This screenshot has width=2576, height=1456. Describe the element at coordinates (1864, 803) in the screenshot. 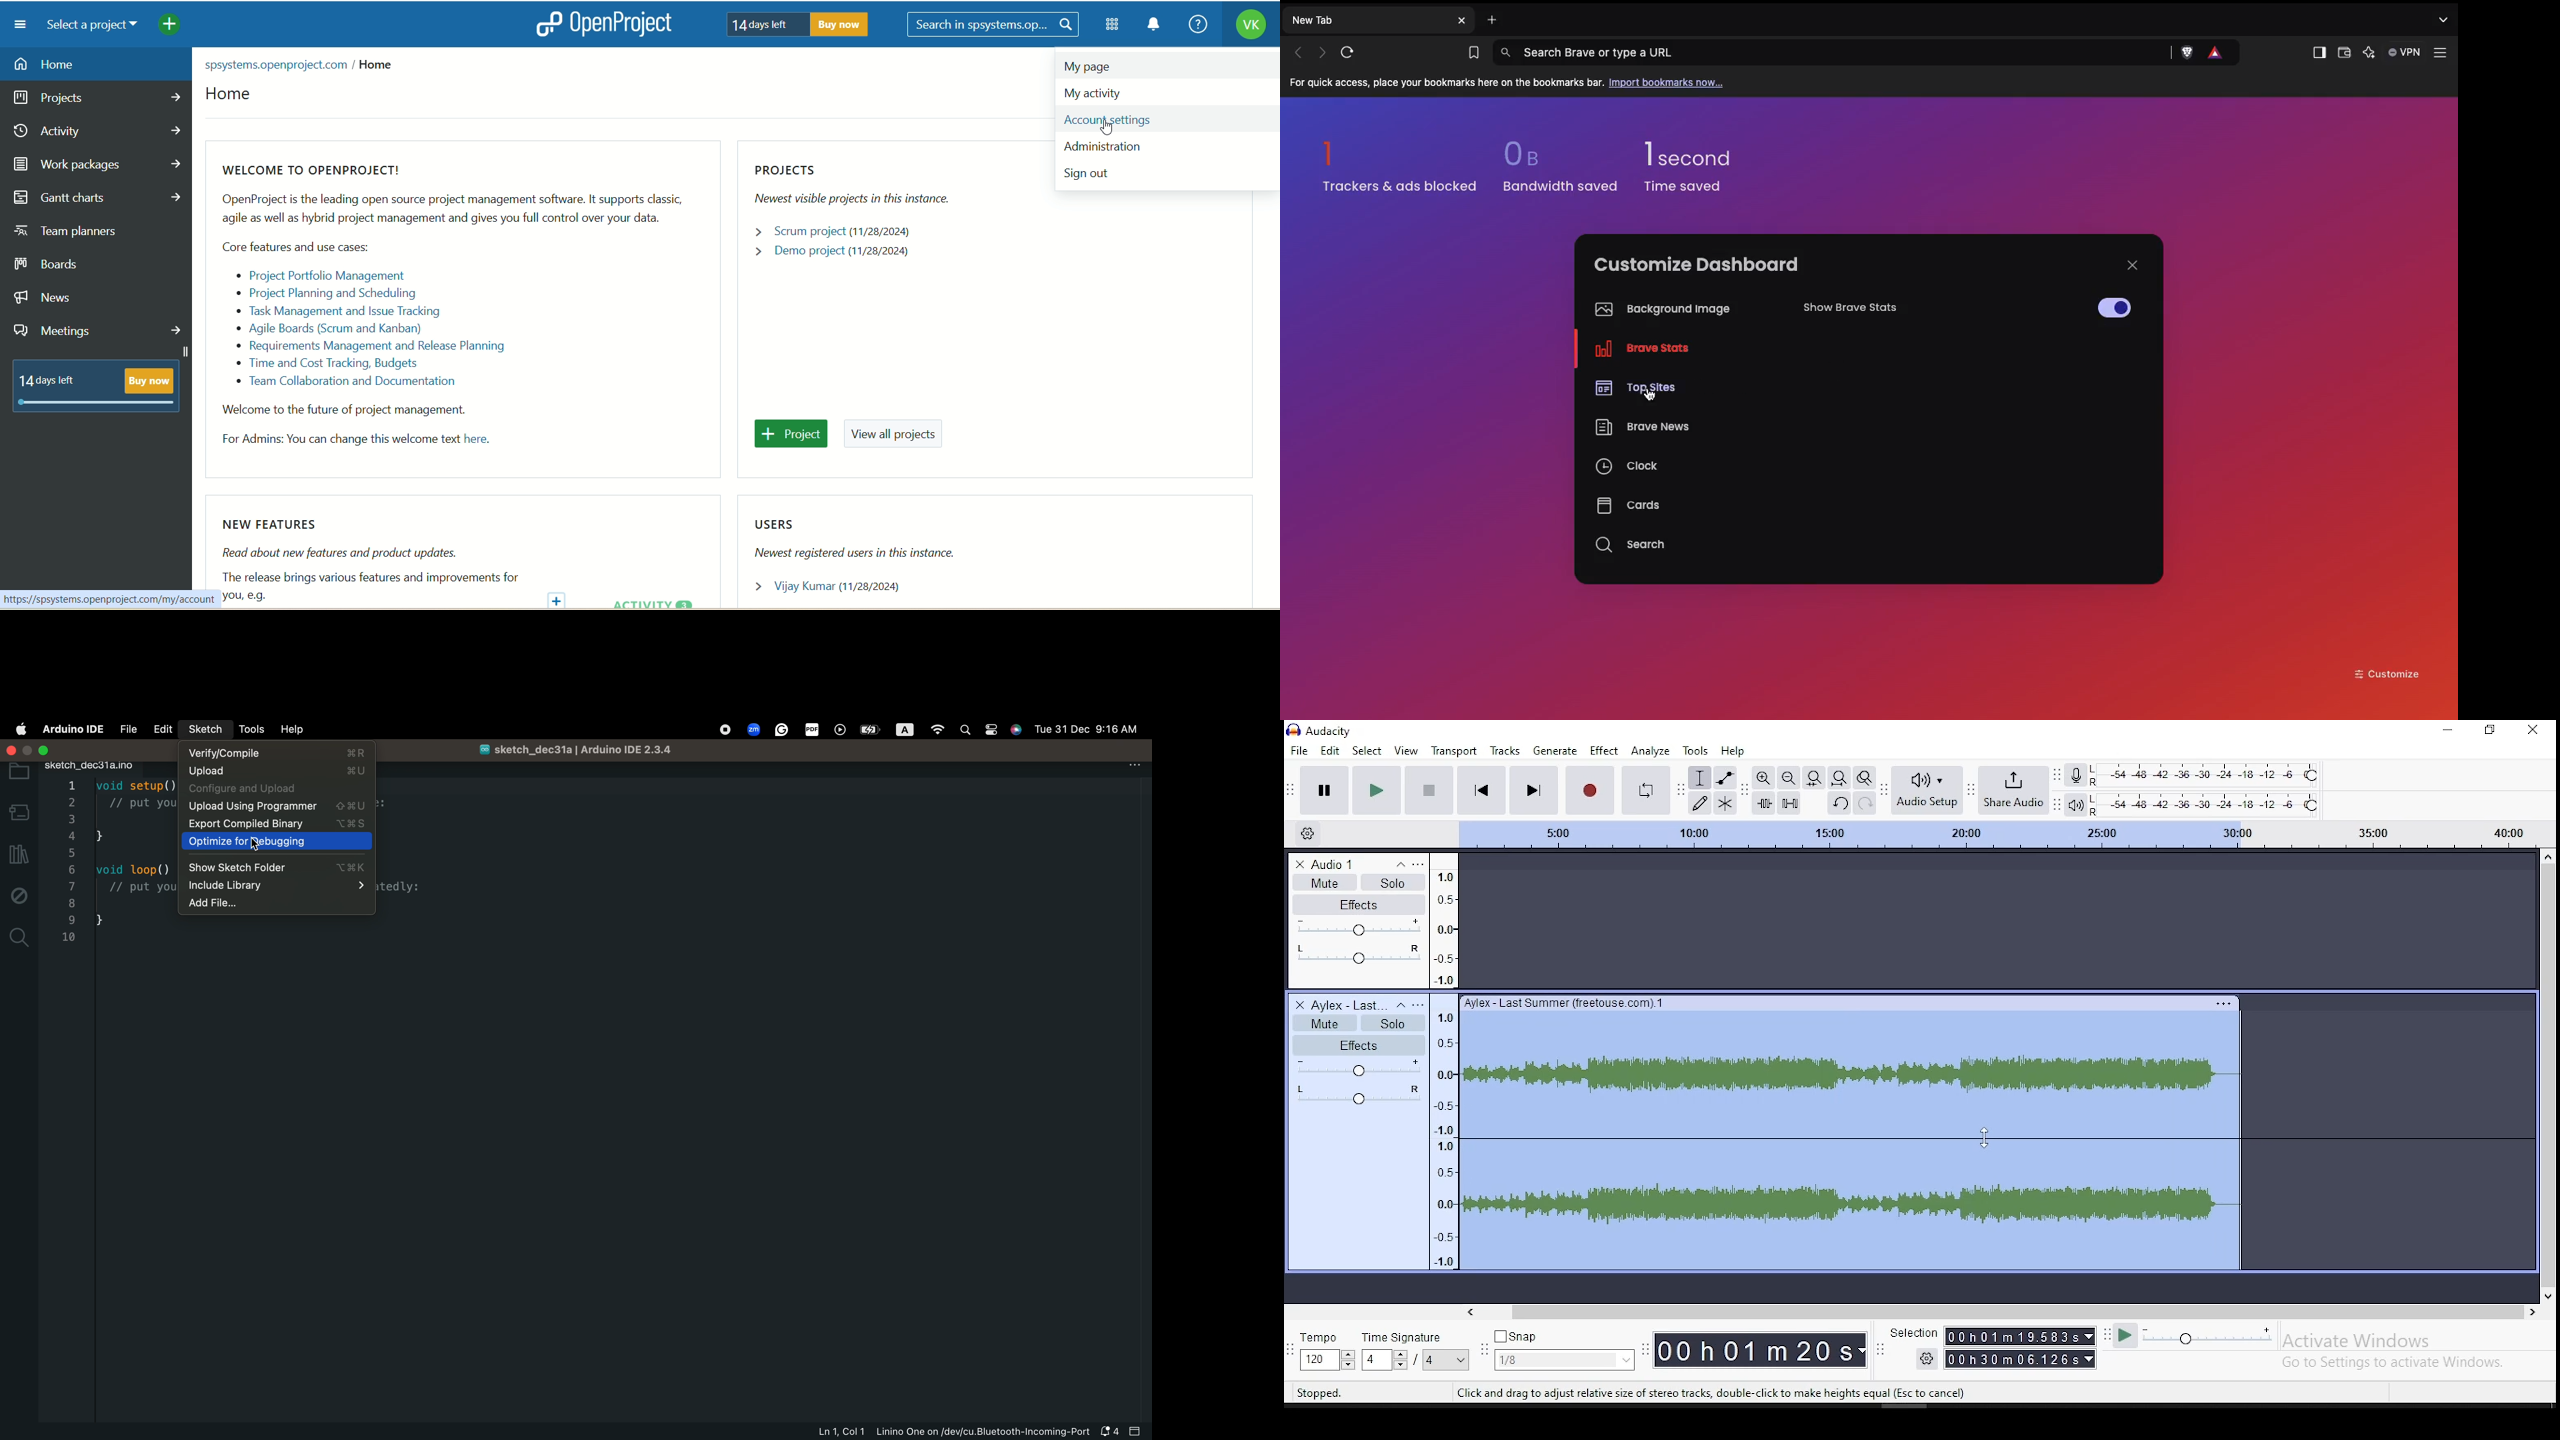

I see `redo` at that location.